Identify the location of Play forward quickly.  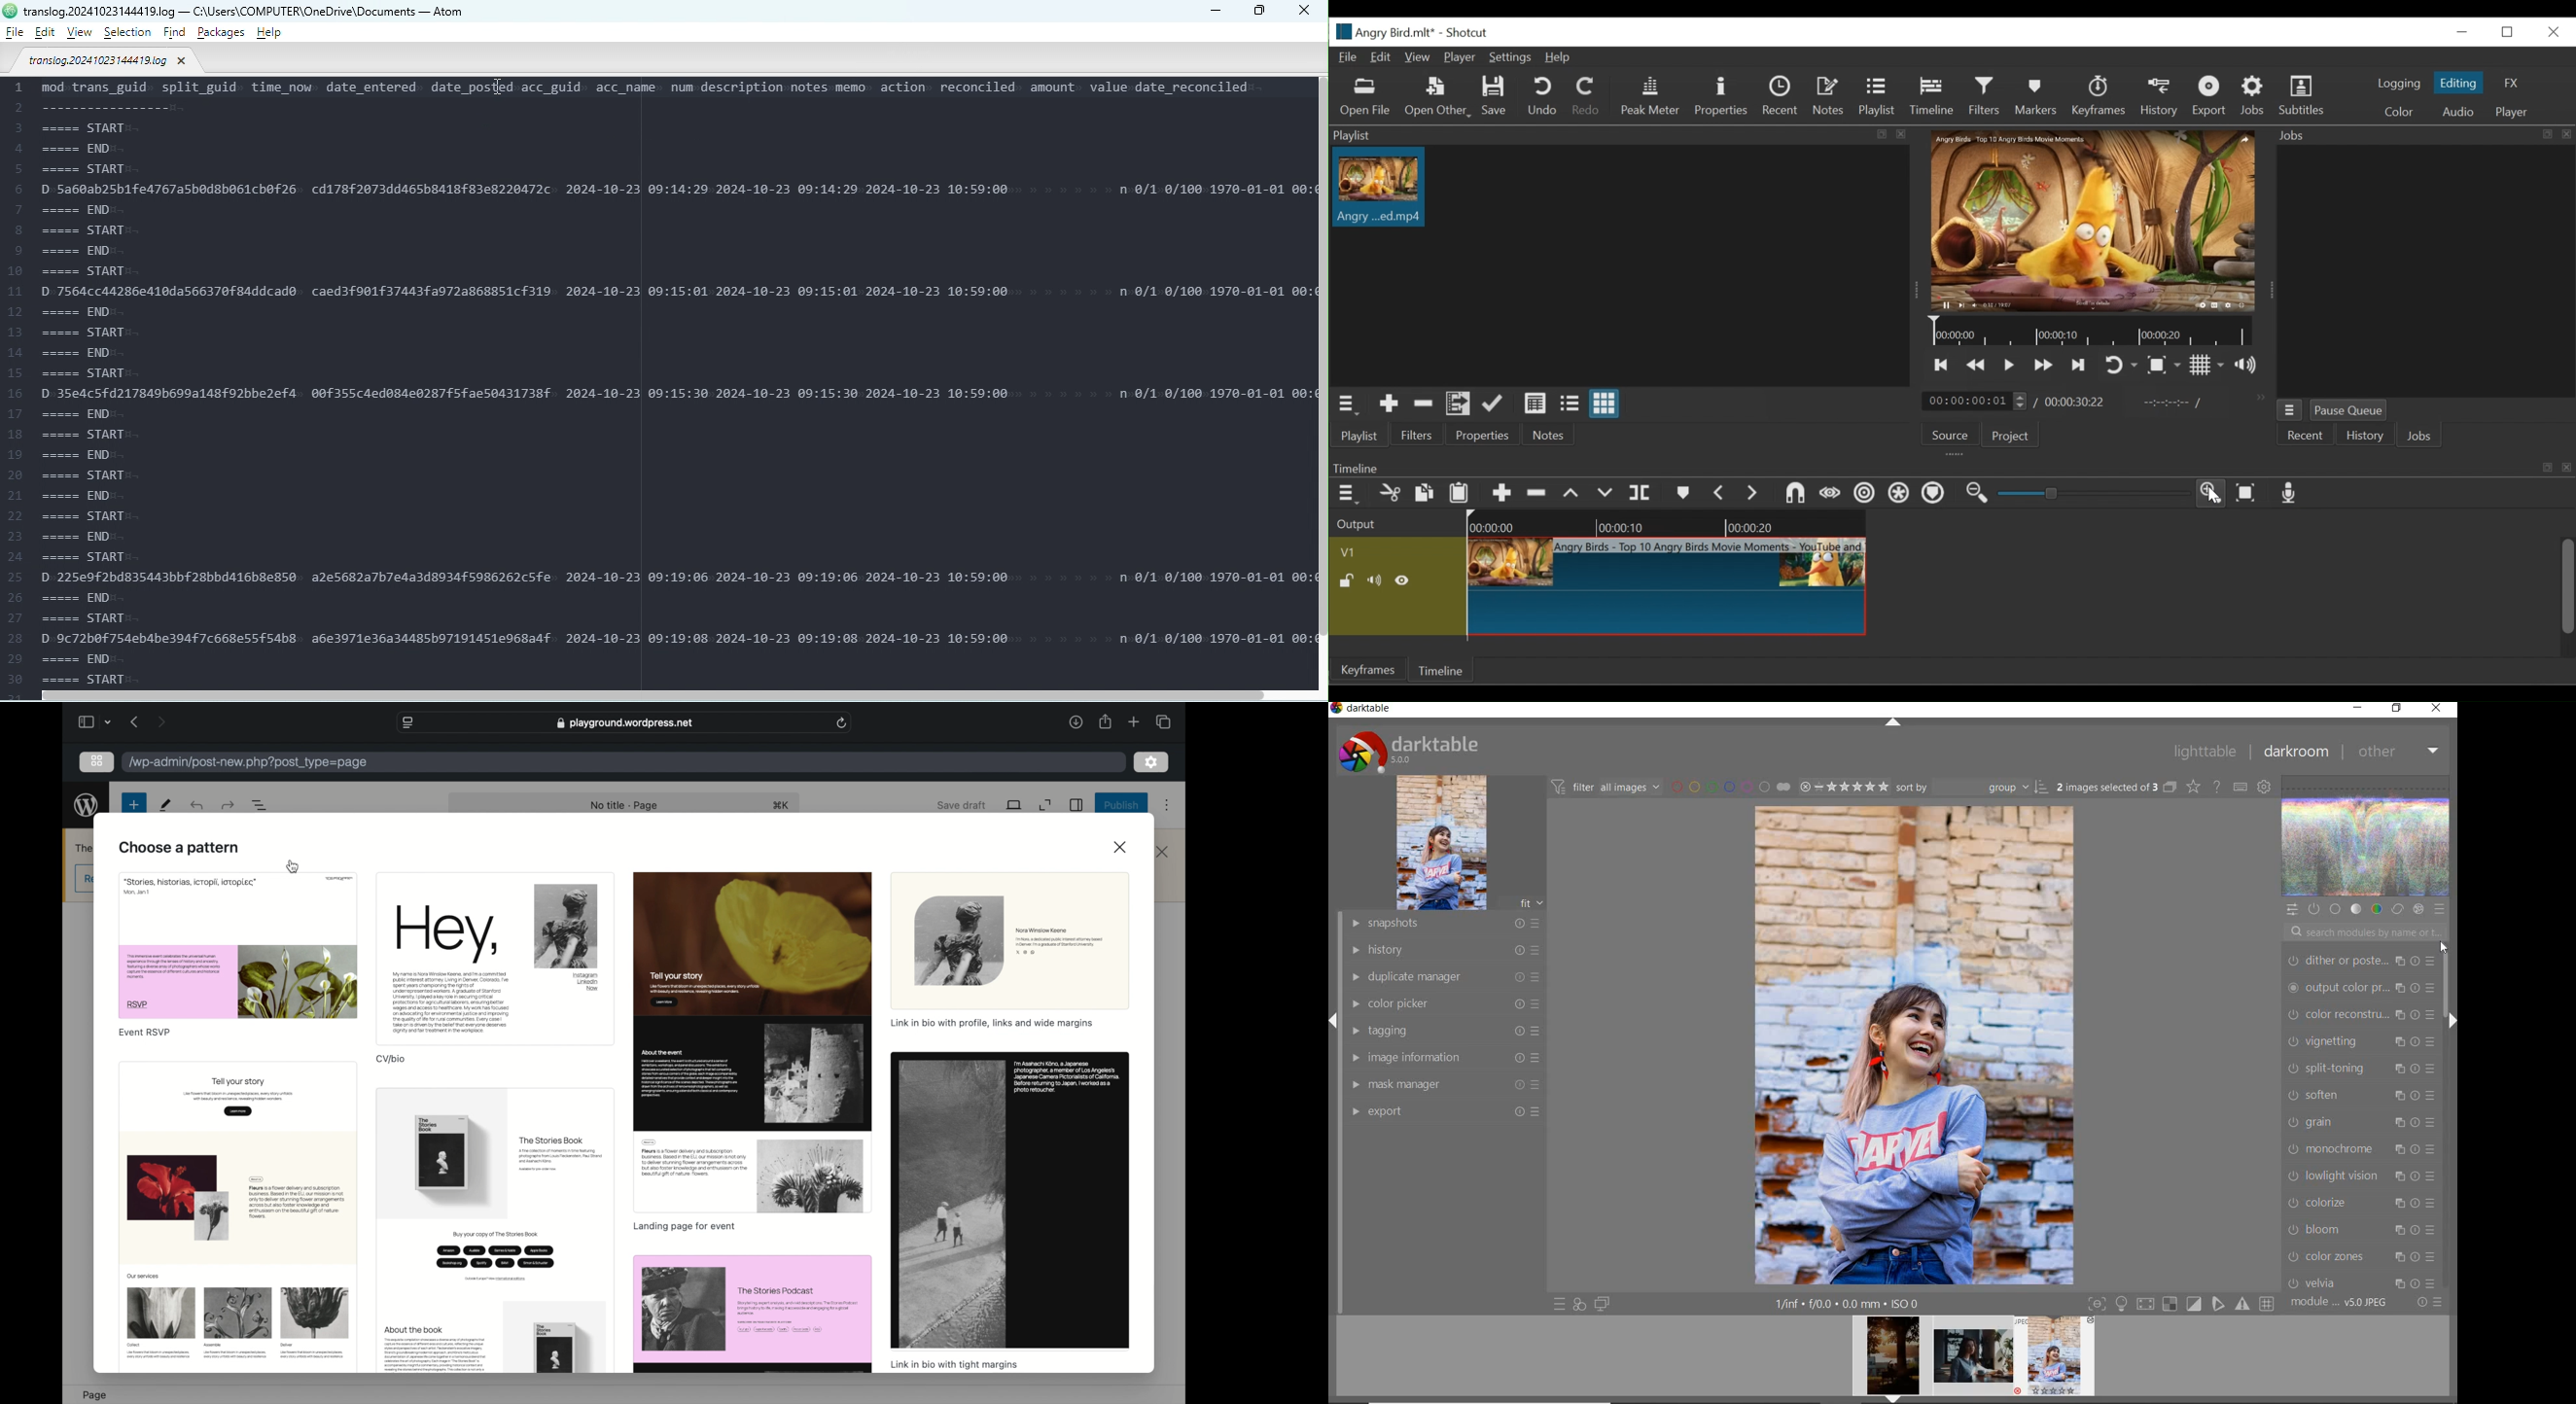
(2042, 365).